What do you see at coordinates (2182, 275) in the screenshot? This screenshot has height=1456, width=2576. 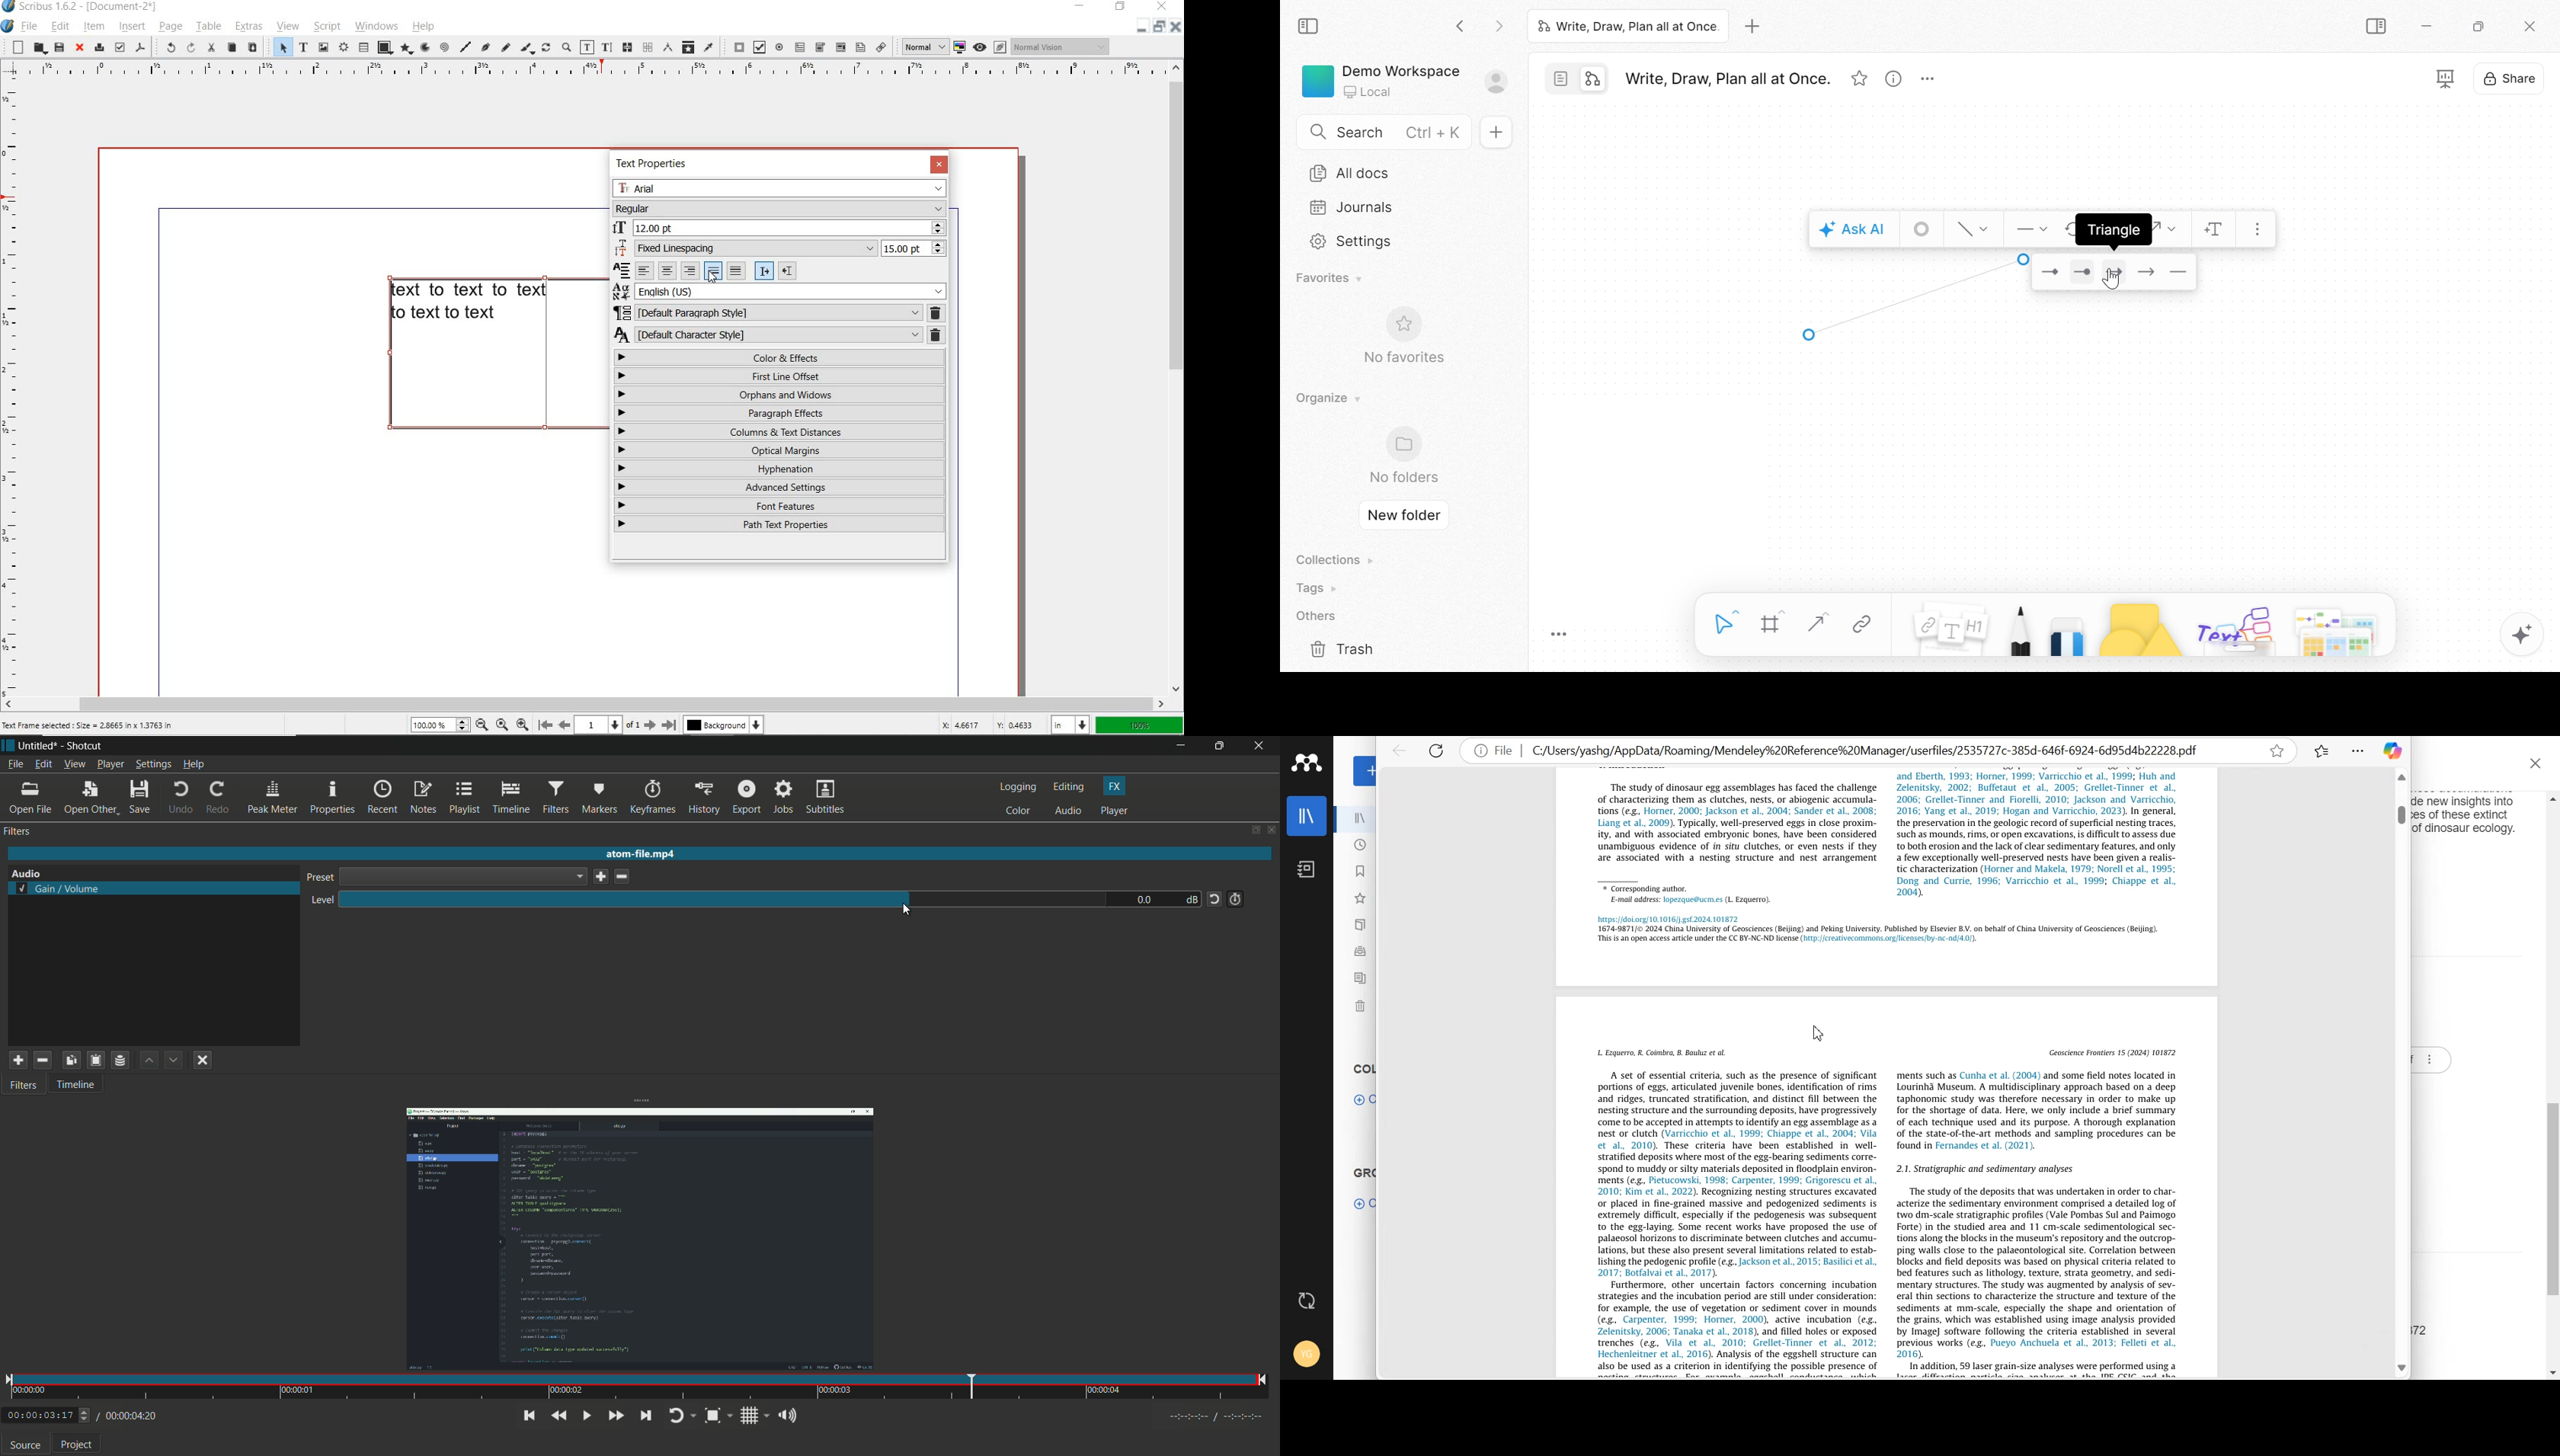 I see `None` at bounding box center [2182, 275].